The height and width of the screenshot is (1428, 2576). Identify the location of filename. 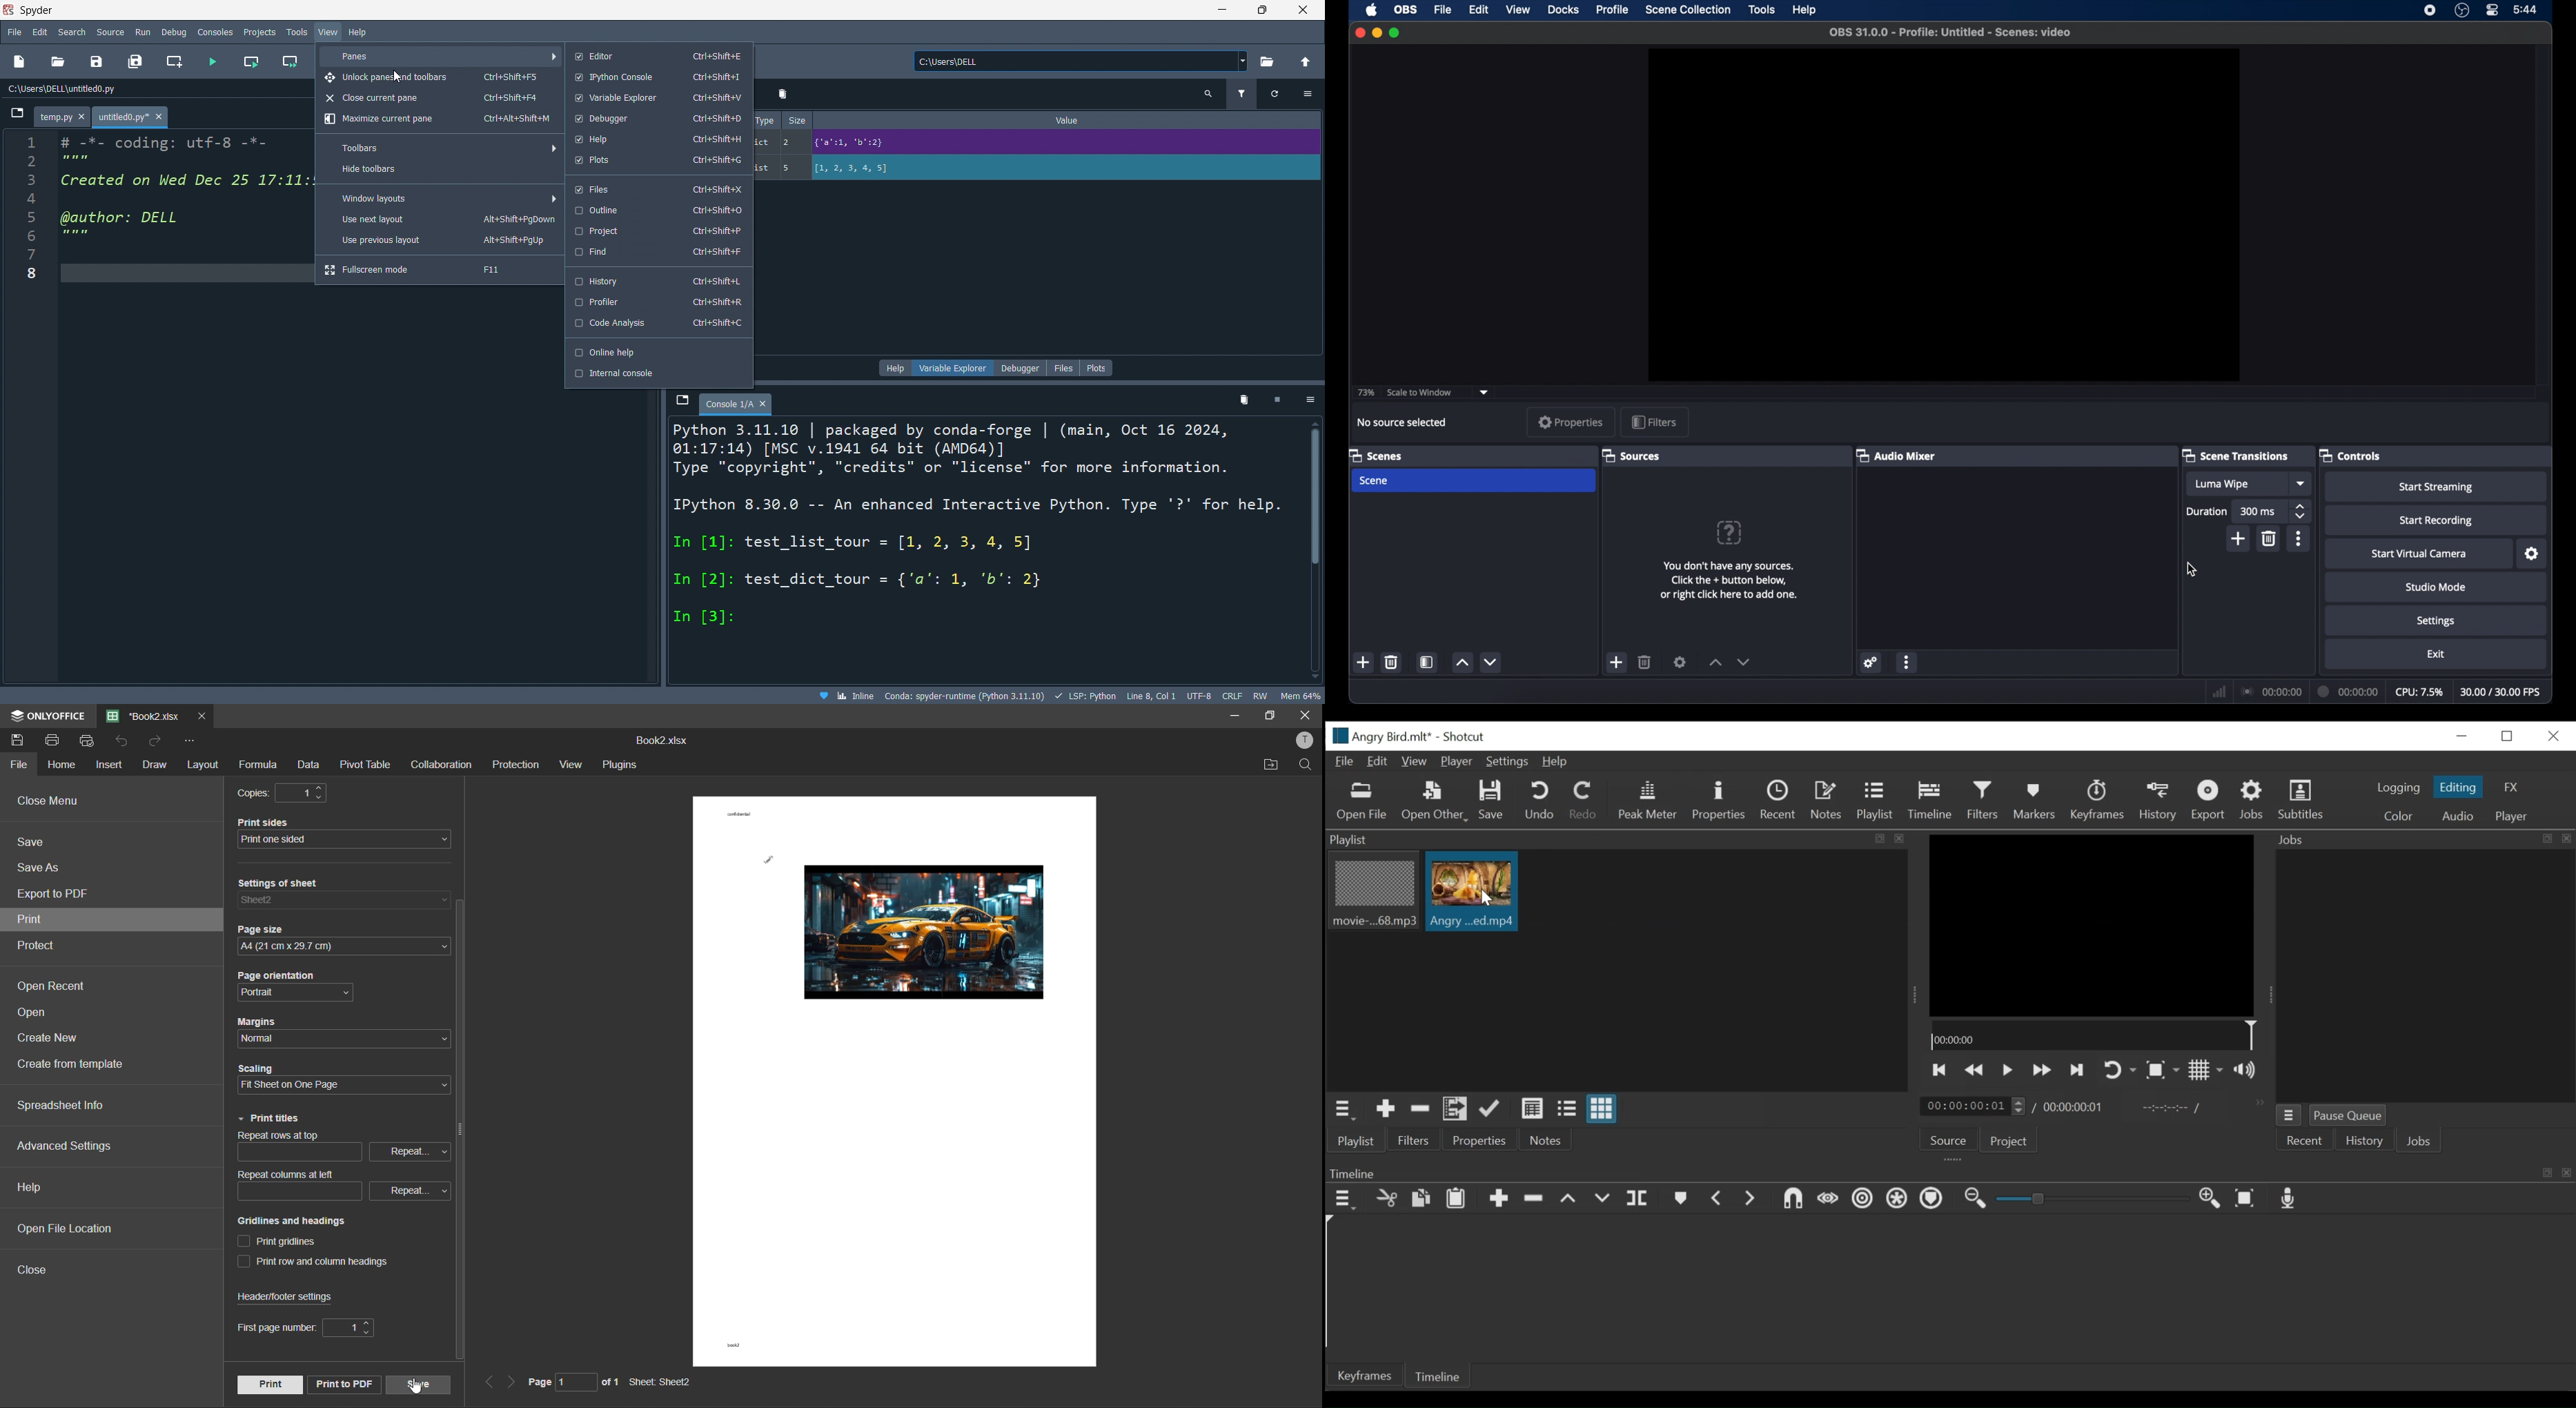
(145, 716).